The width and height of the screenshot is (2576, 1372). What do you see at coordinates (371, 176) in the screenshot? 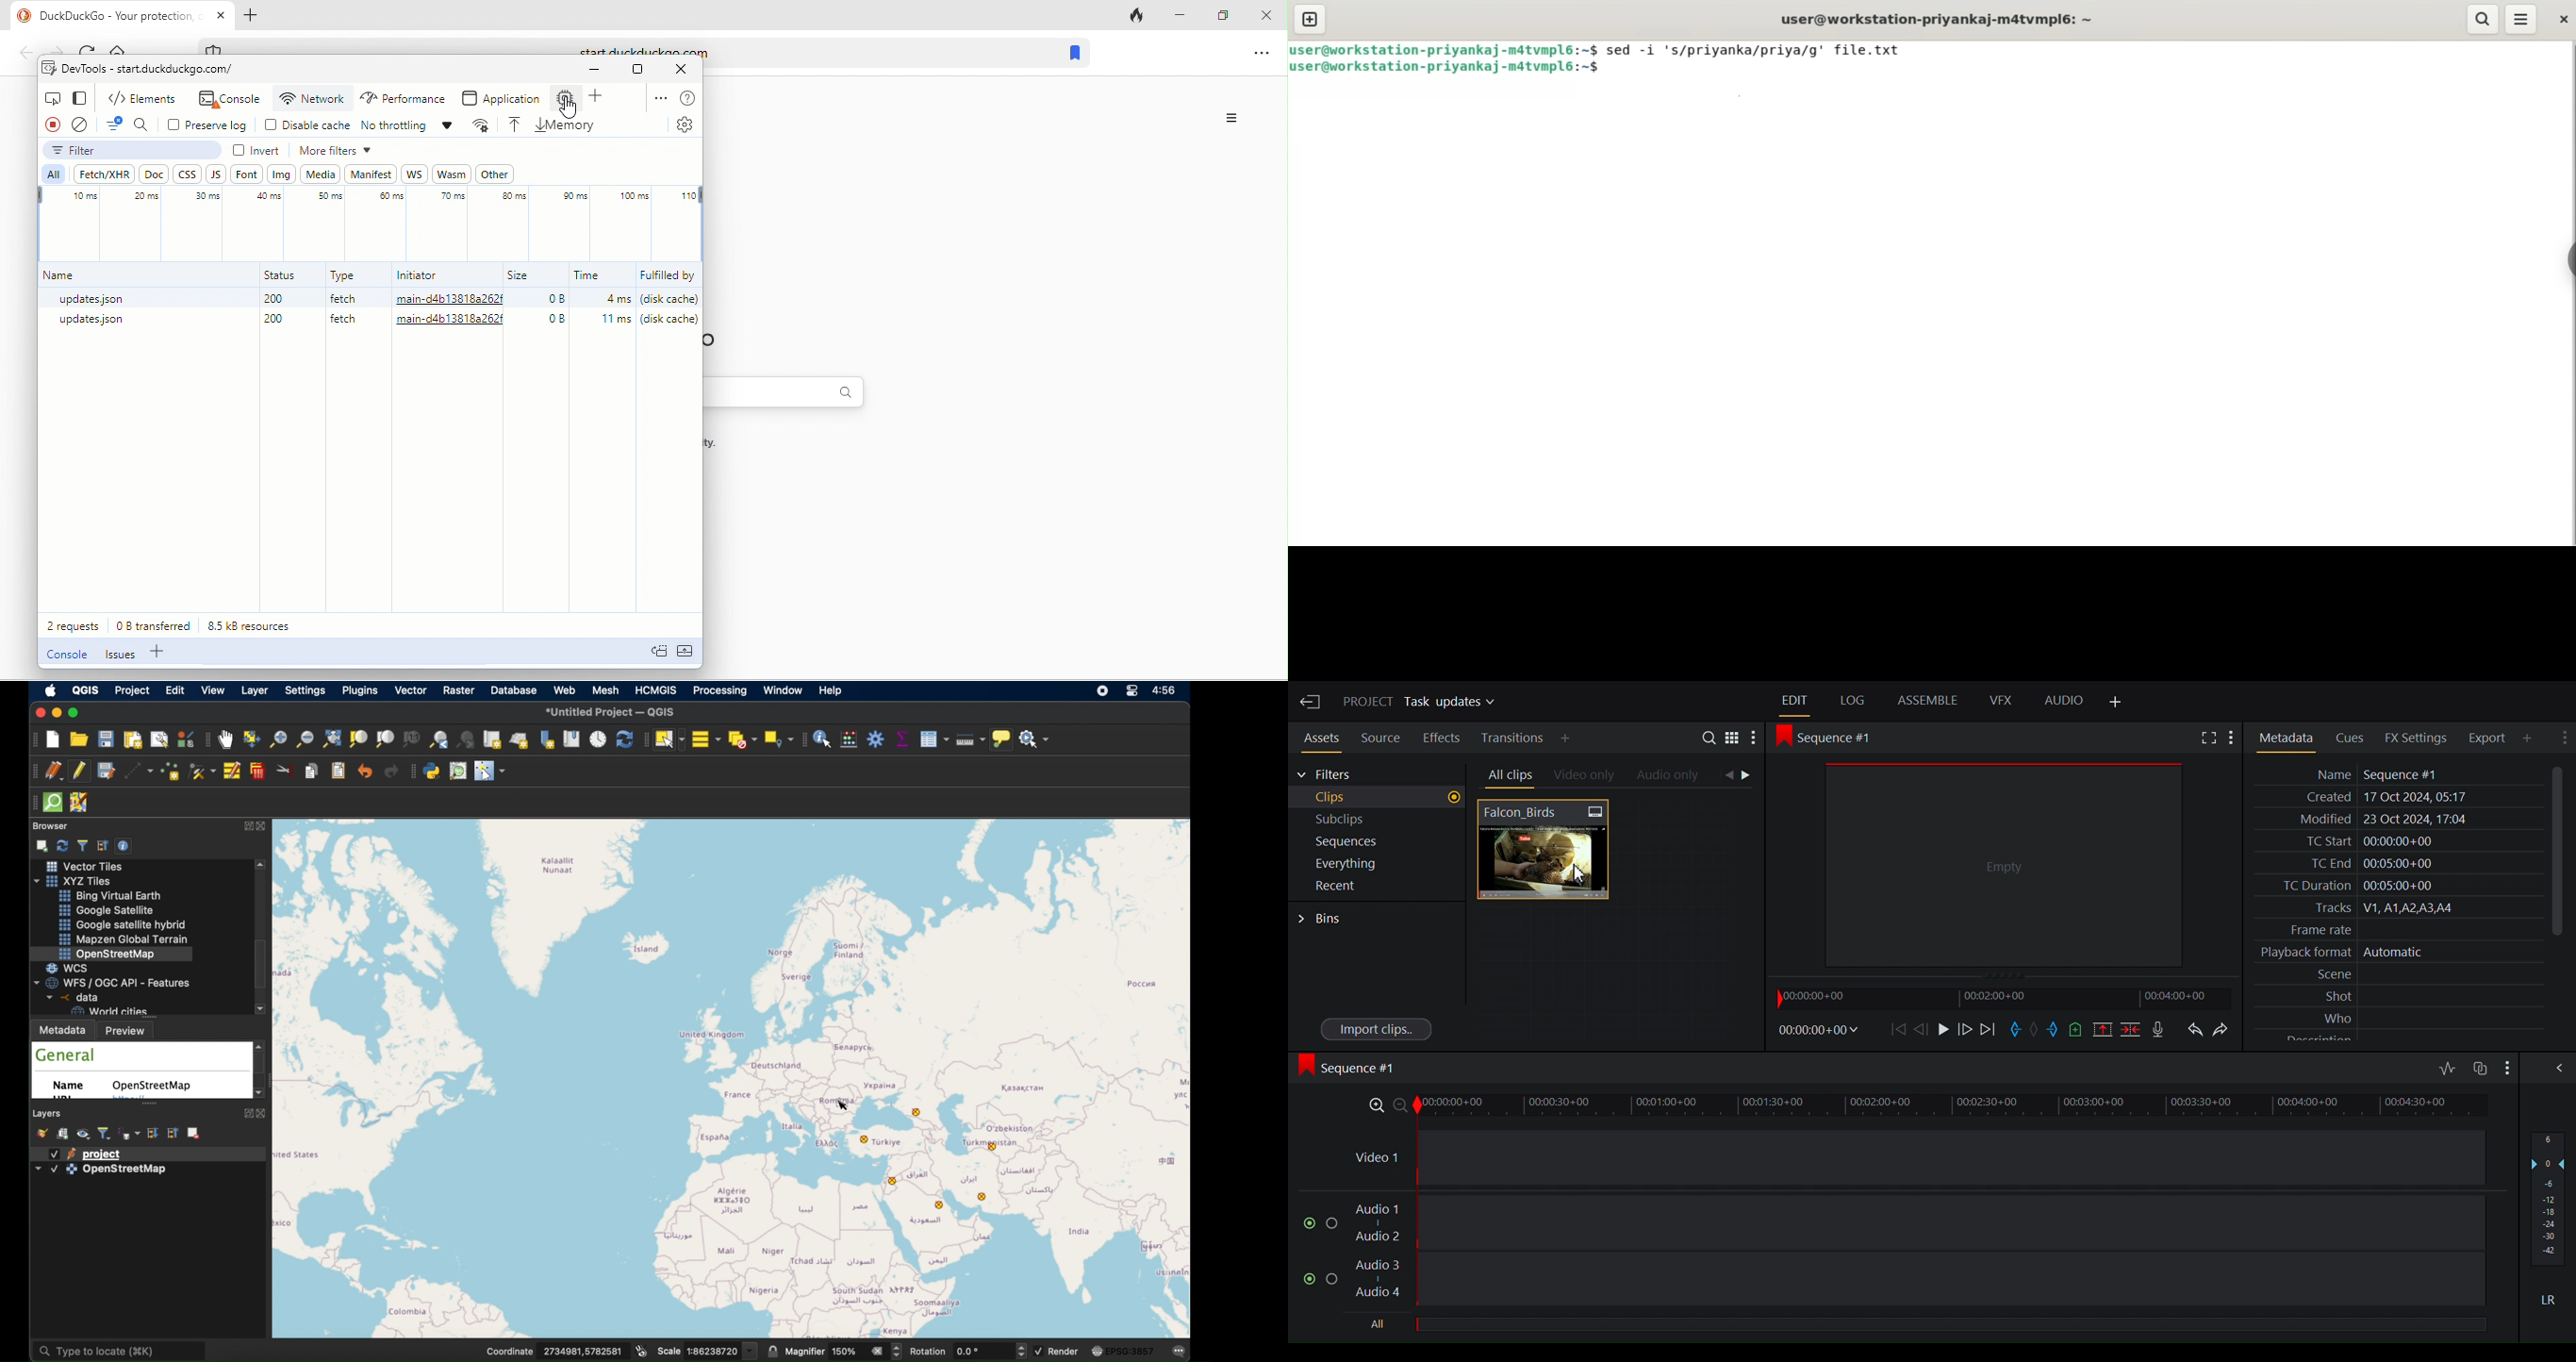
I see `manifest` at bounding box center [371, 176].